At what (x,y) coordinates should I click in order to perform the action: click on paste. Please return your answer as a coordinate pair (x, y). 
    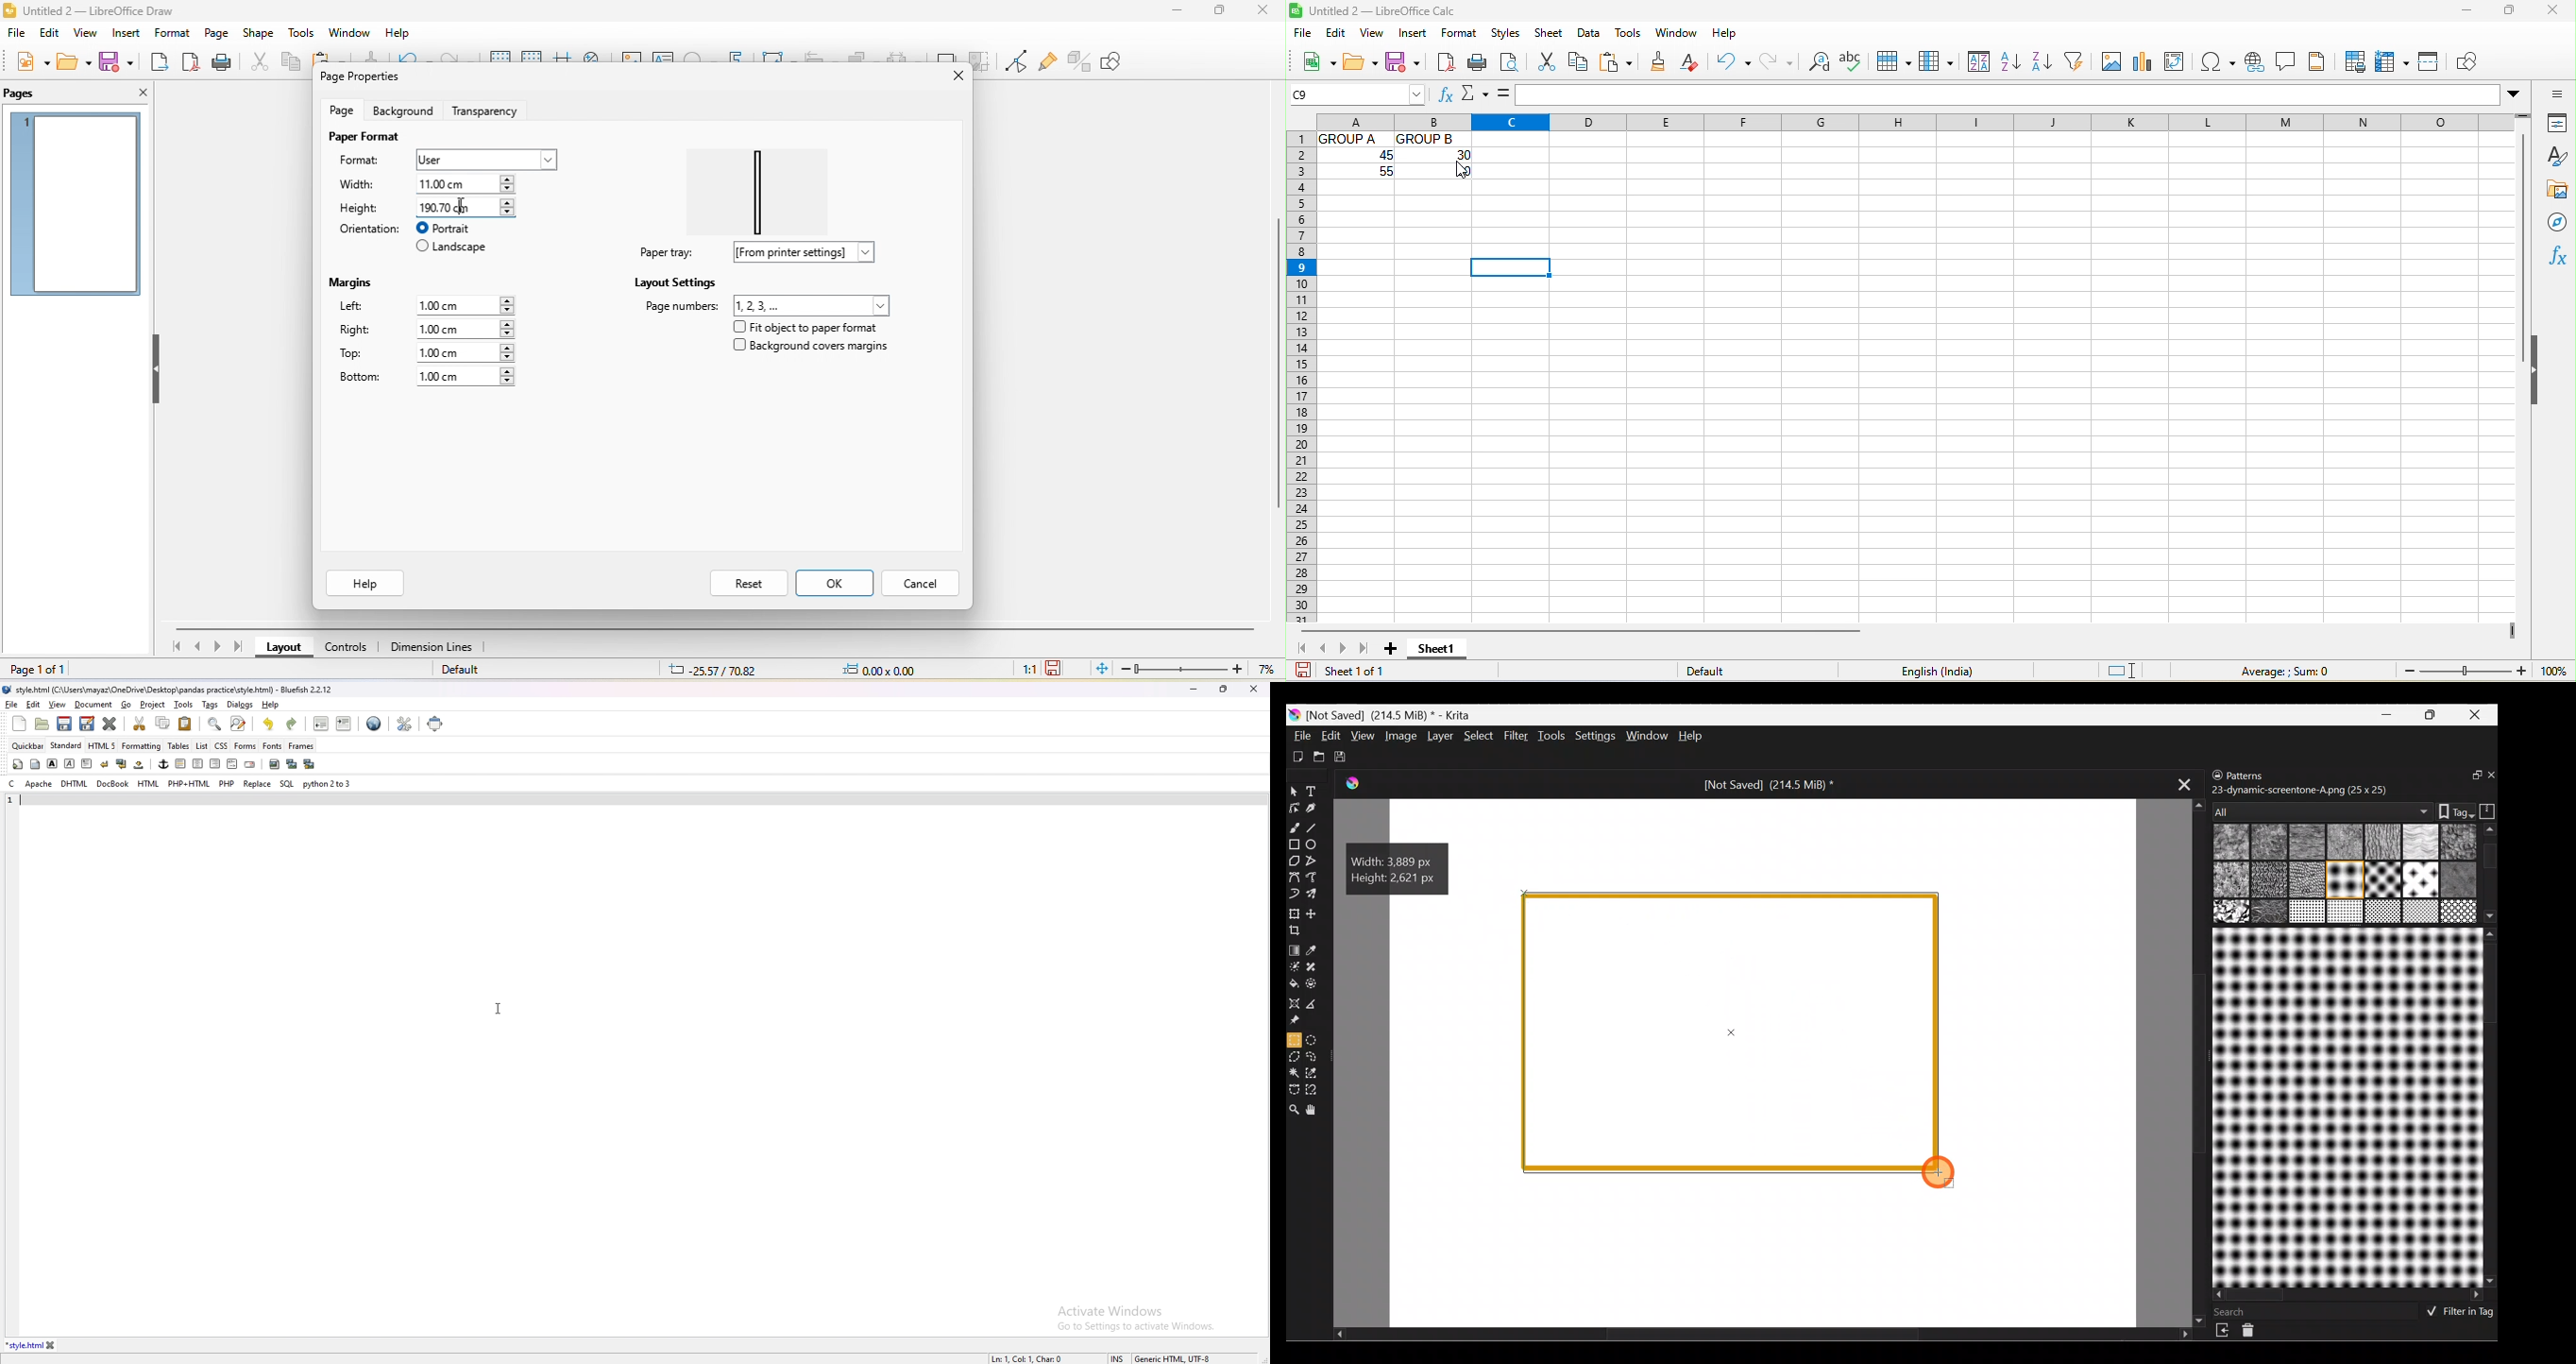
    Looking at the image, I should click on (1619, 63).